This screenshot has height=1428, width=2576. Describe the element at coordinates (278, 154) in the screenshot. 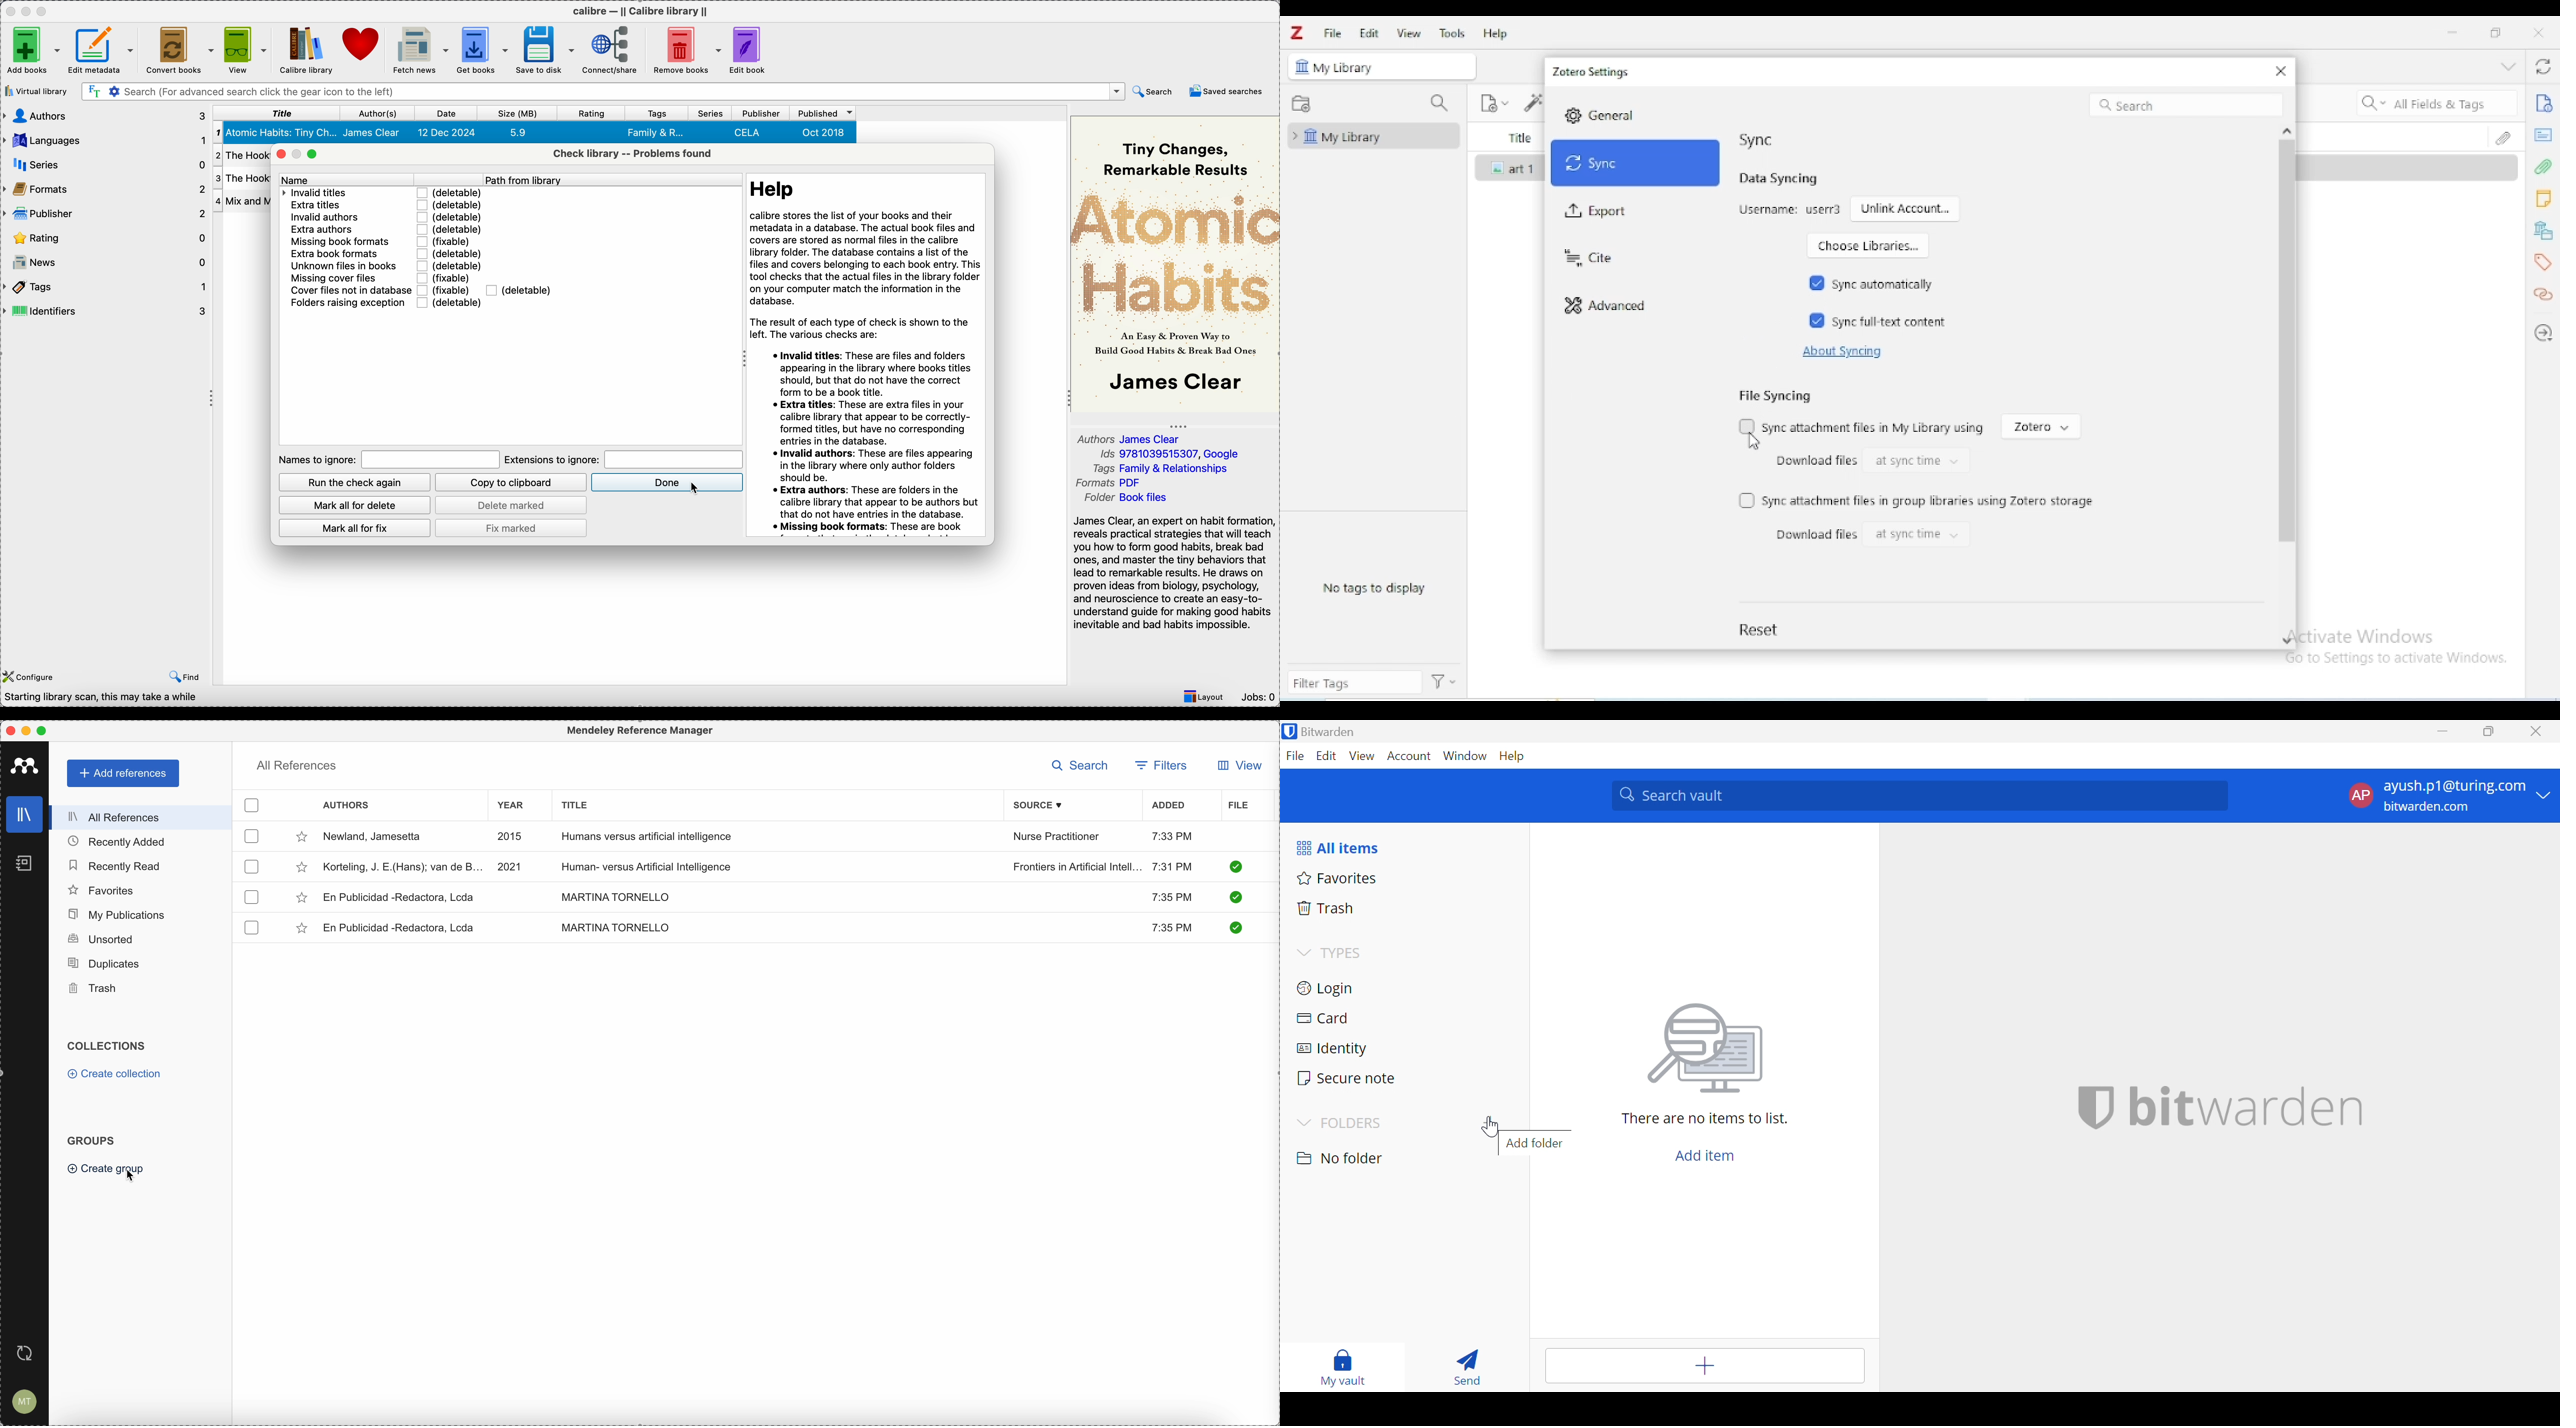

I see `close` at that location.